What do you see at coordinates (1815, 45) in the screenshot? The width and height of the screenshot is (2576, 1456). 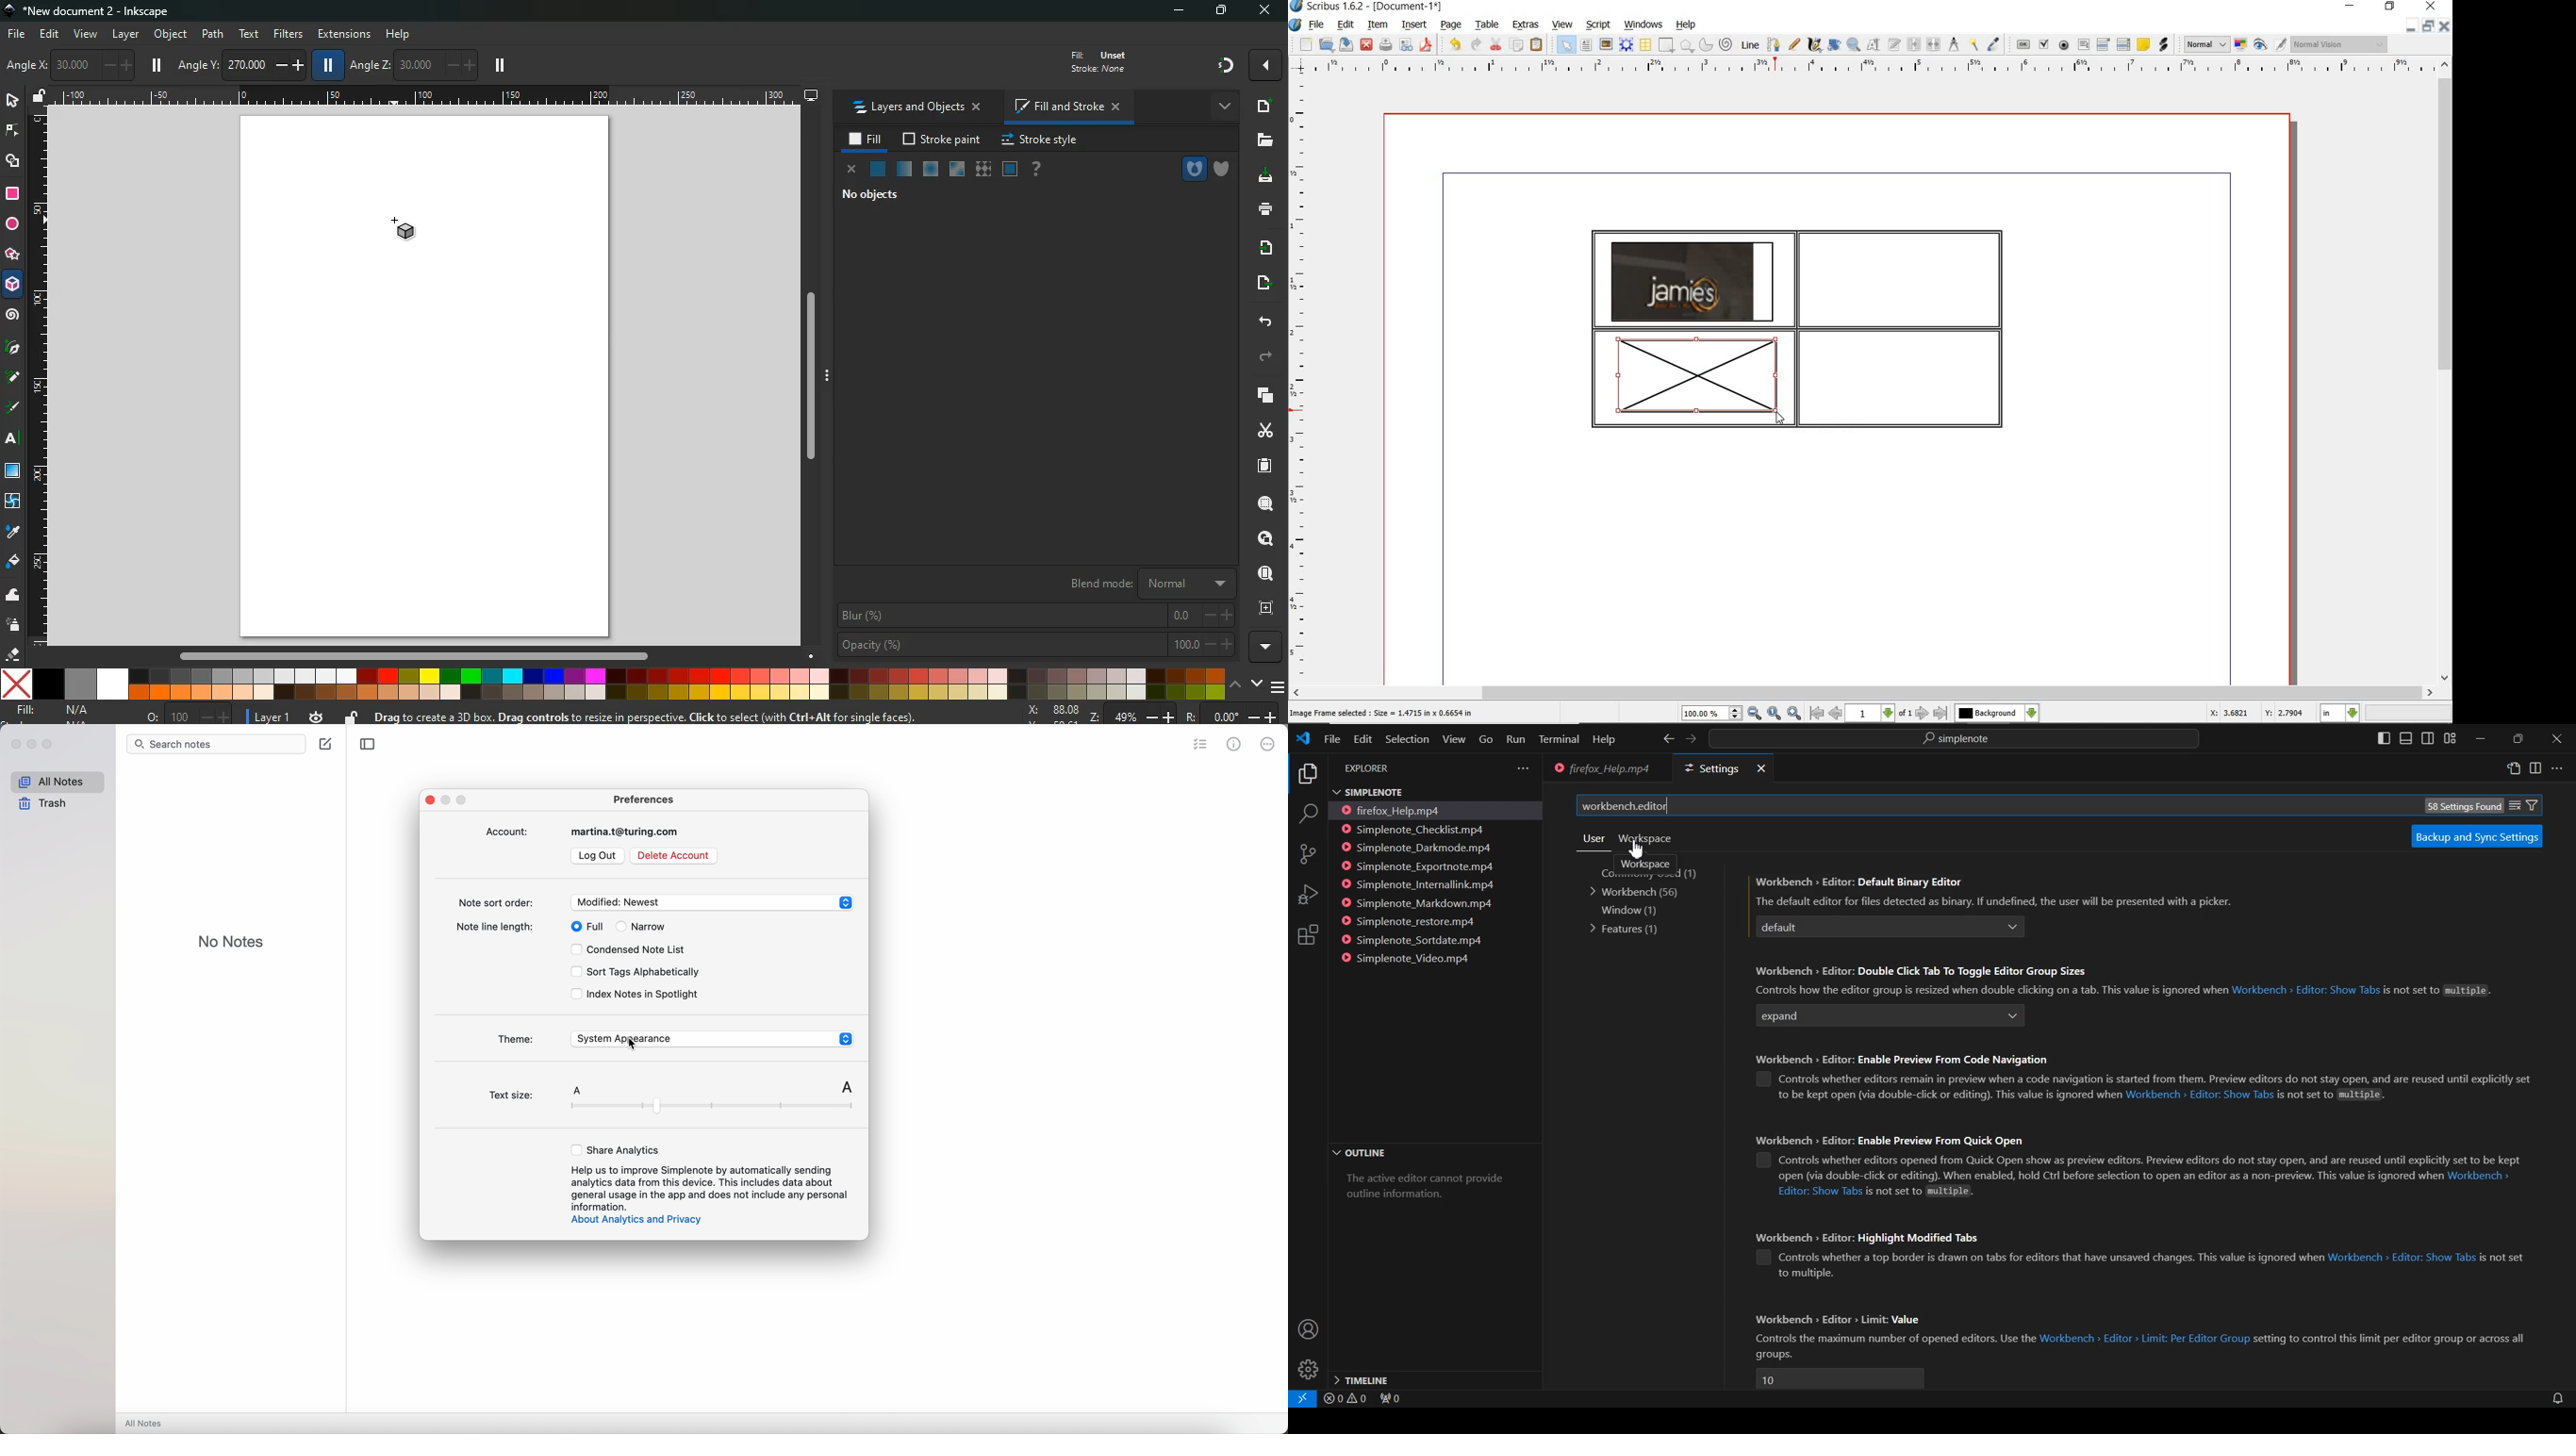 I see `calligraphic line` at bounding box center [1815, 45].